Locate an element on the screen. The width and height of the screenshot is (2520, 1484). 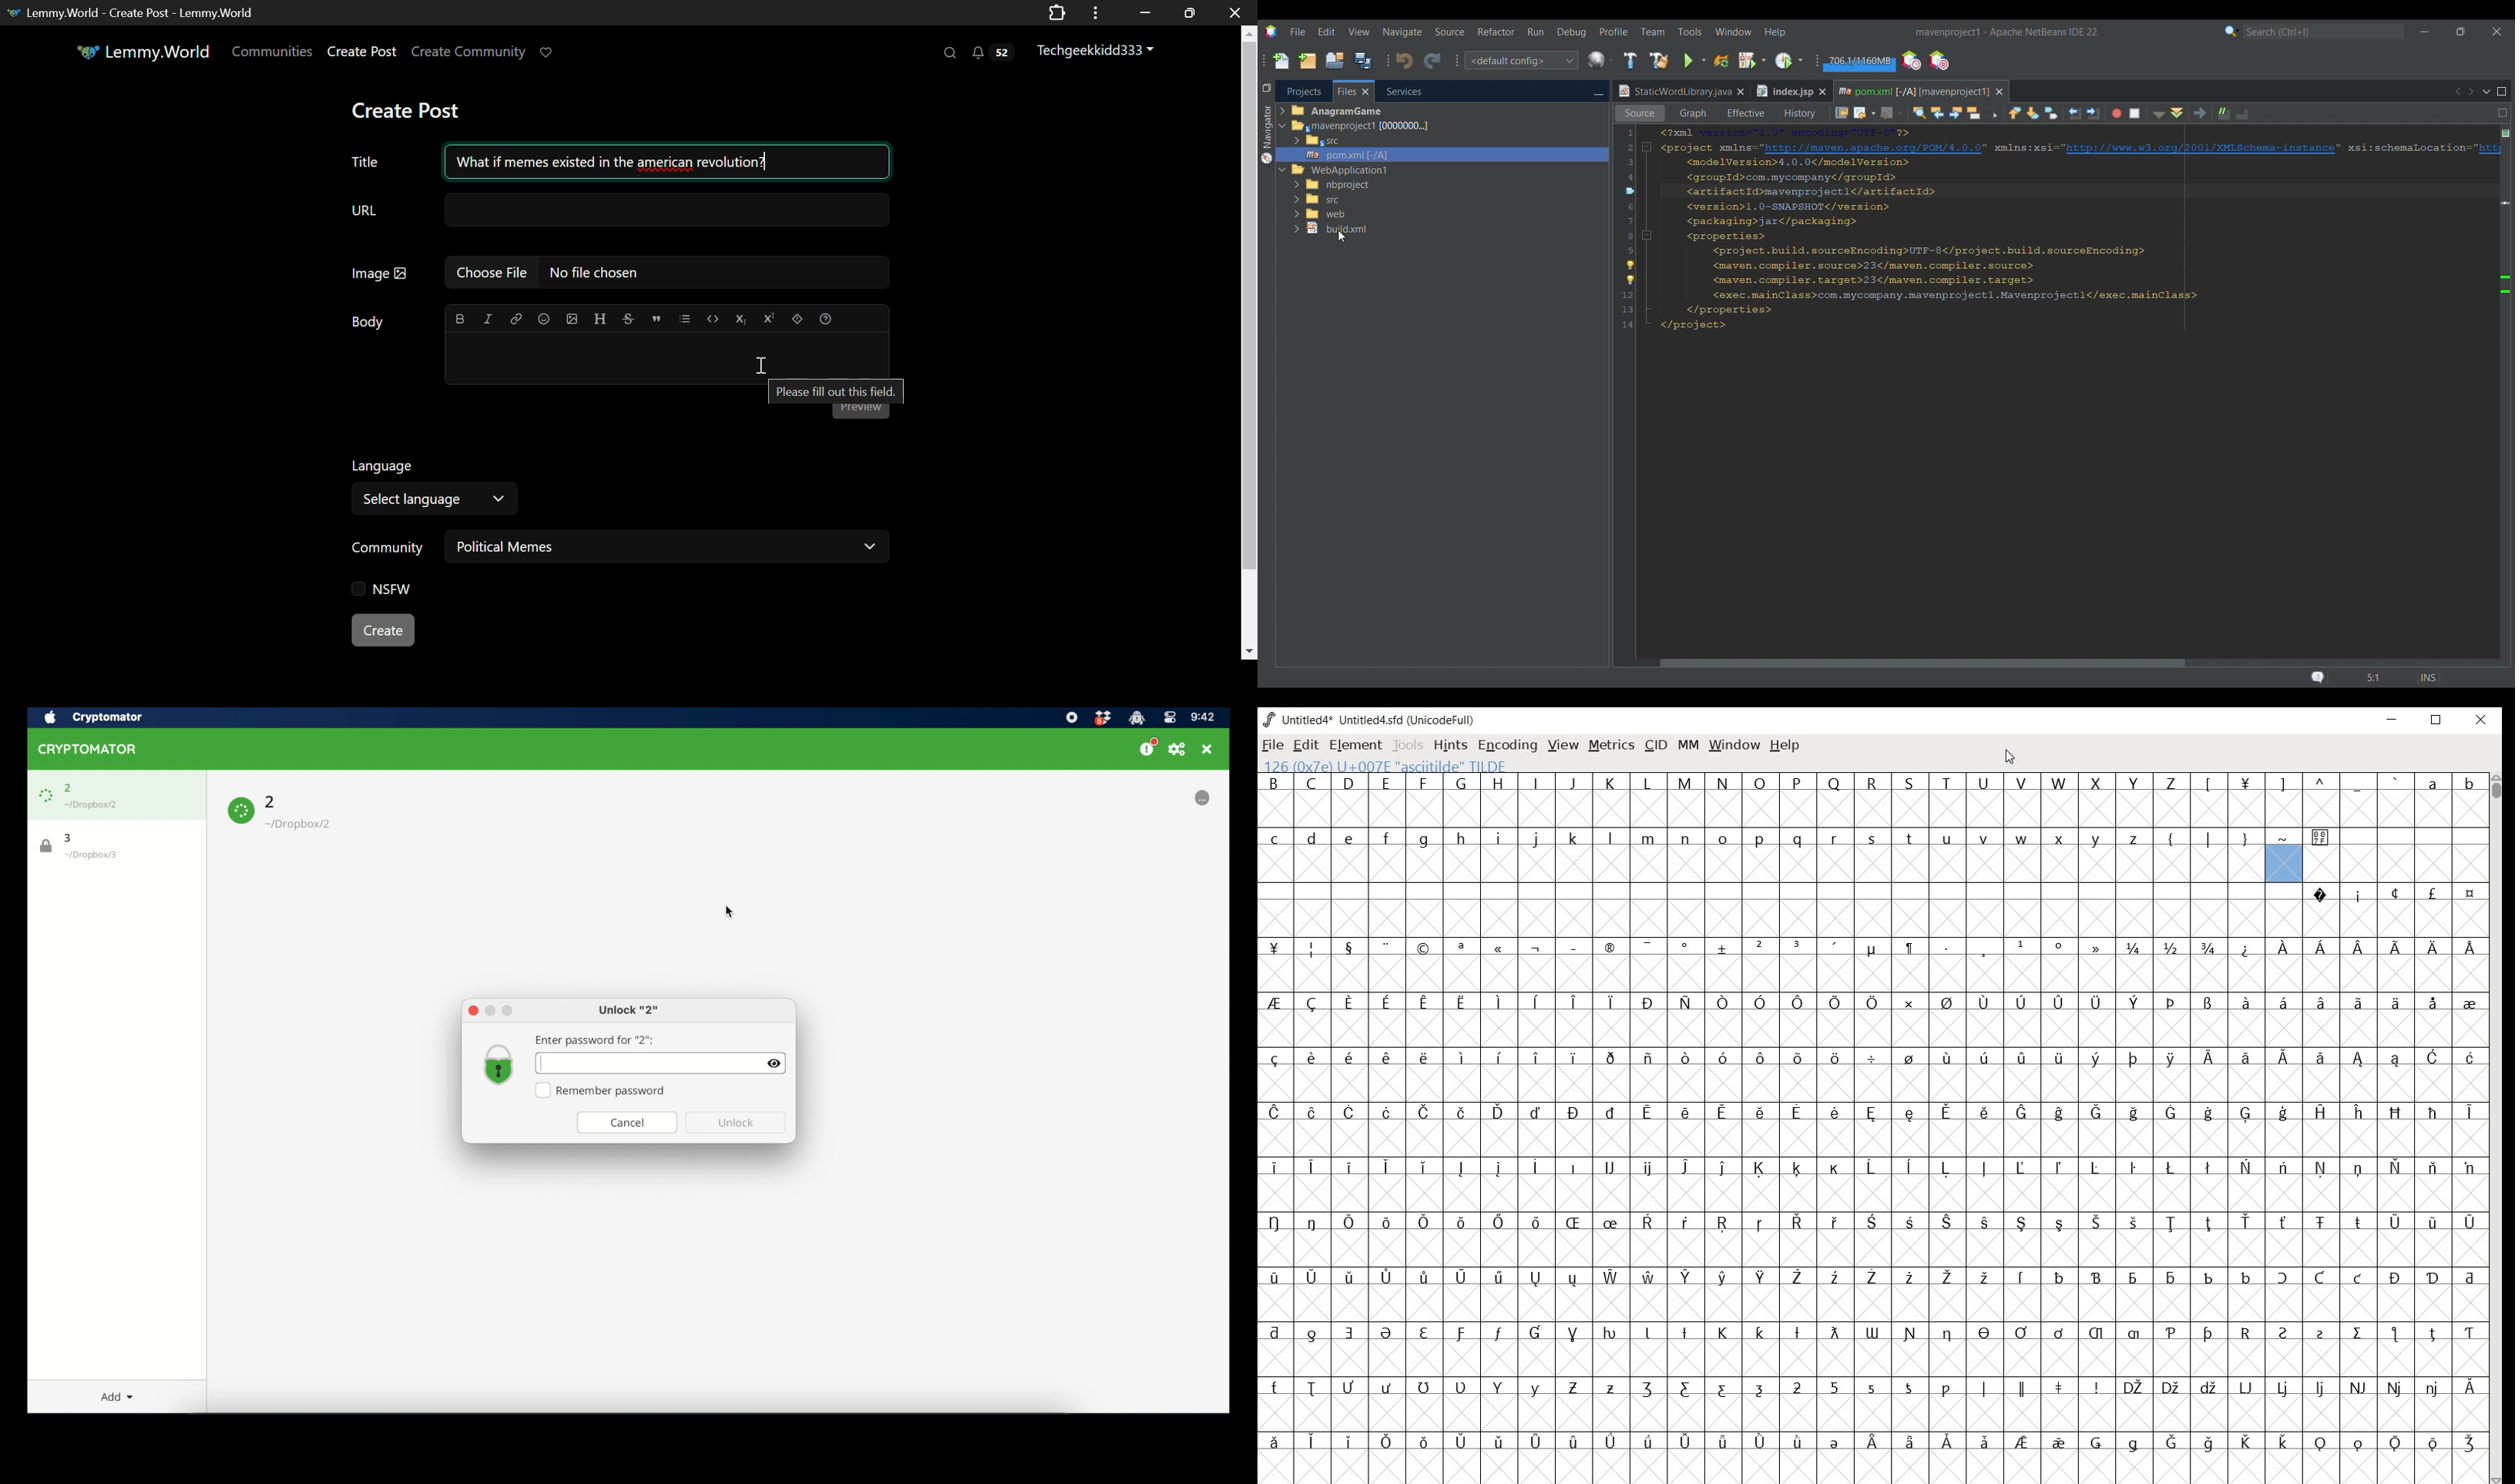
Profile main project options is located at coordinates (1791, 60).